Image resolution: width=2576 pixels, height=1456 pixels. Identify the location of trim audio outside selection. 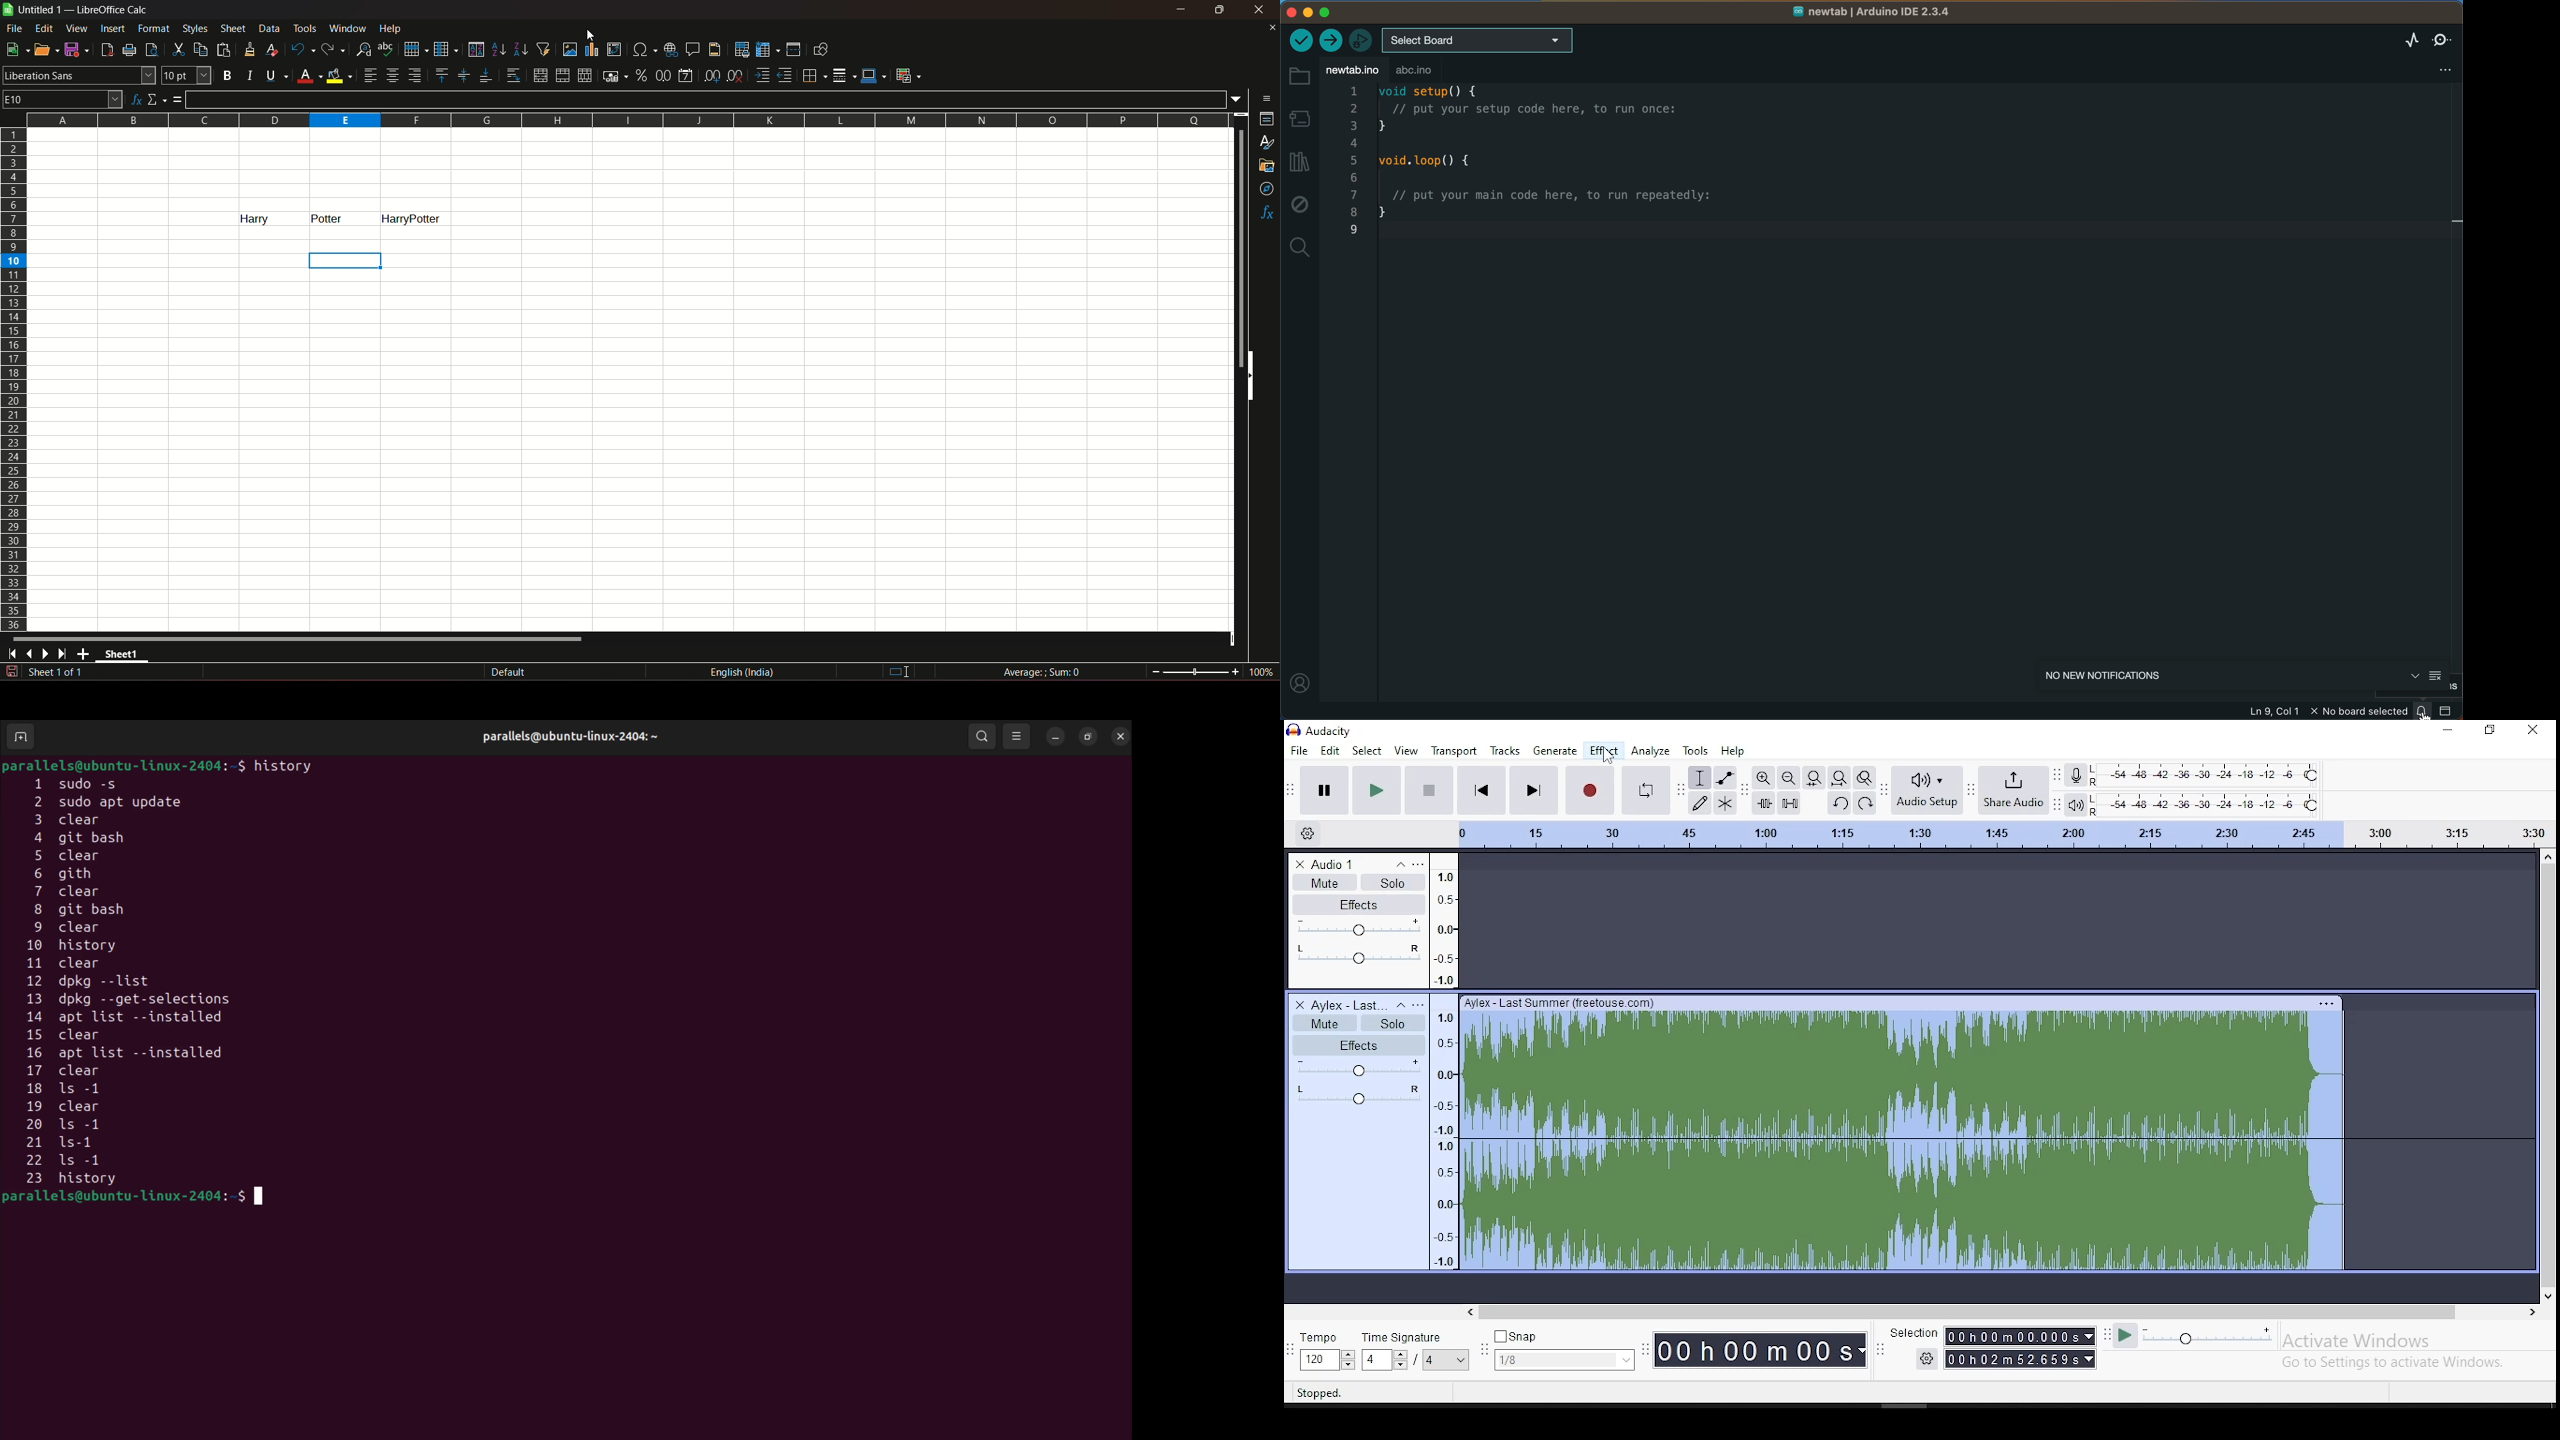
(1762, 802).